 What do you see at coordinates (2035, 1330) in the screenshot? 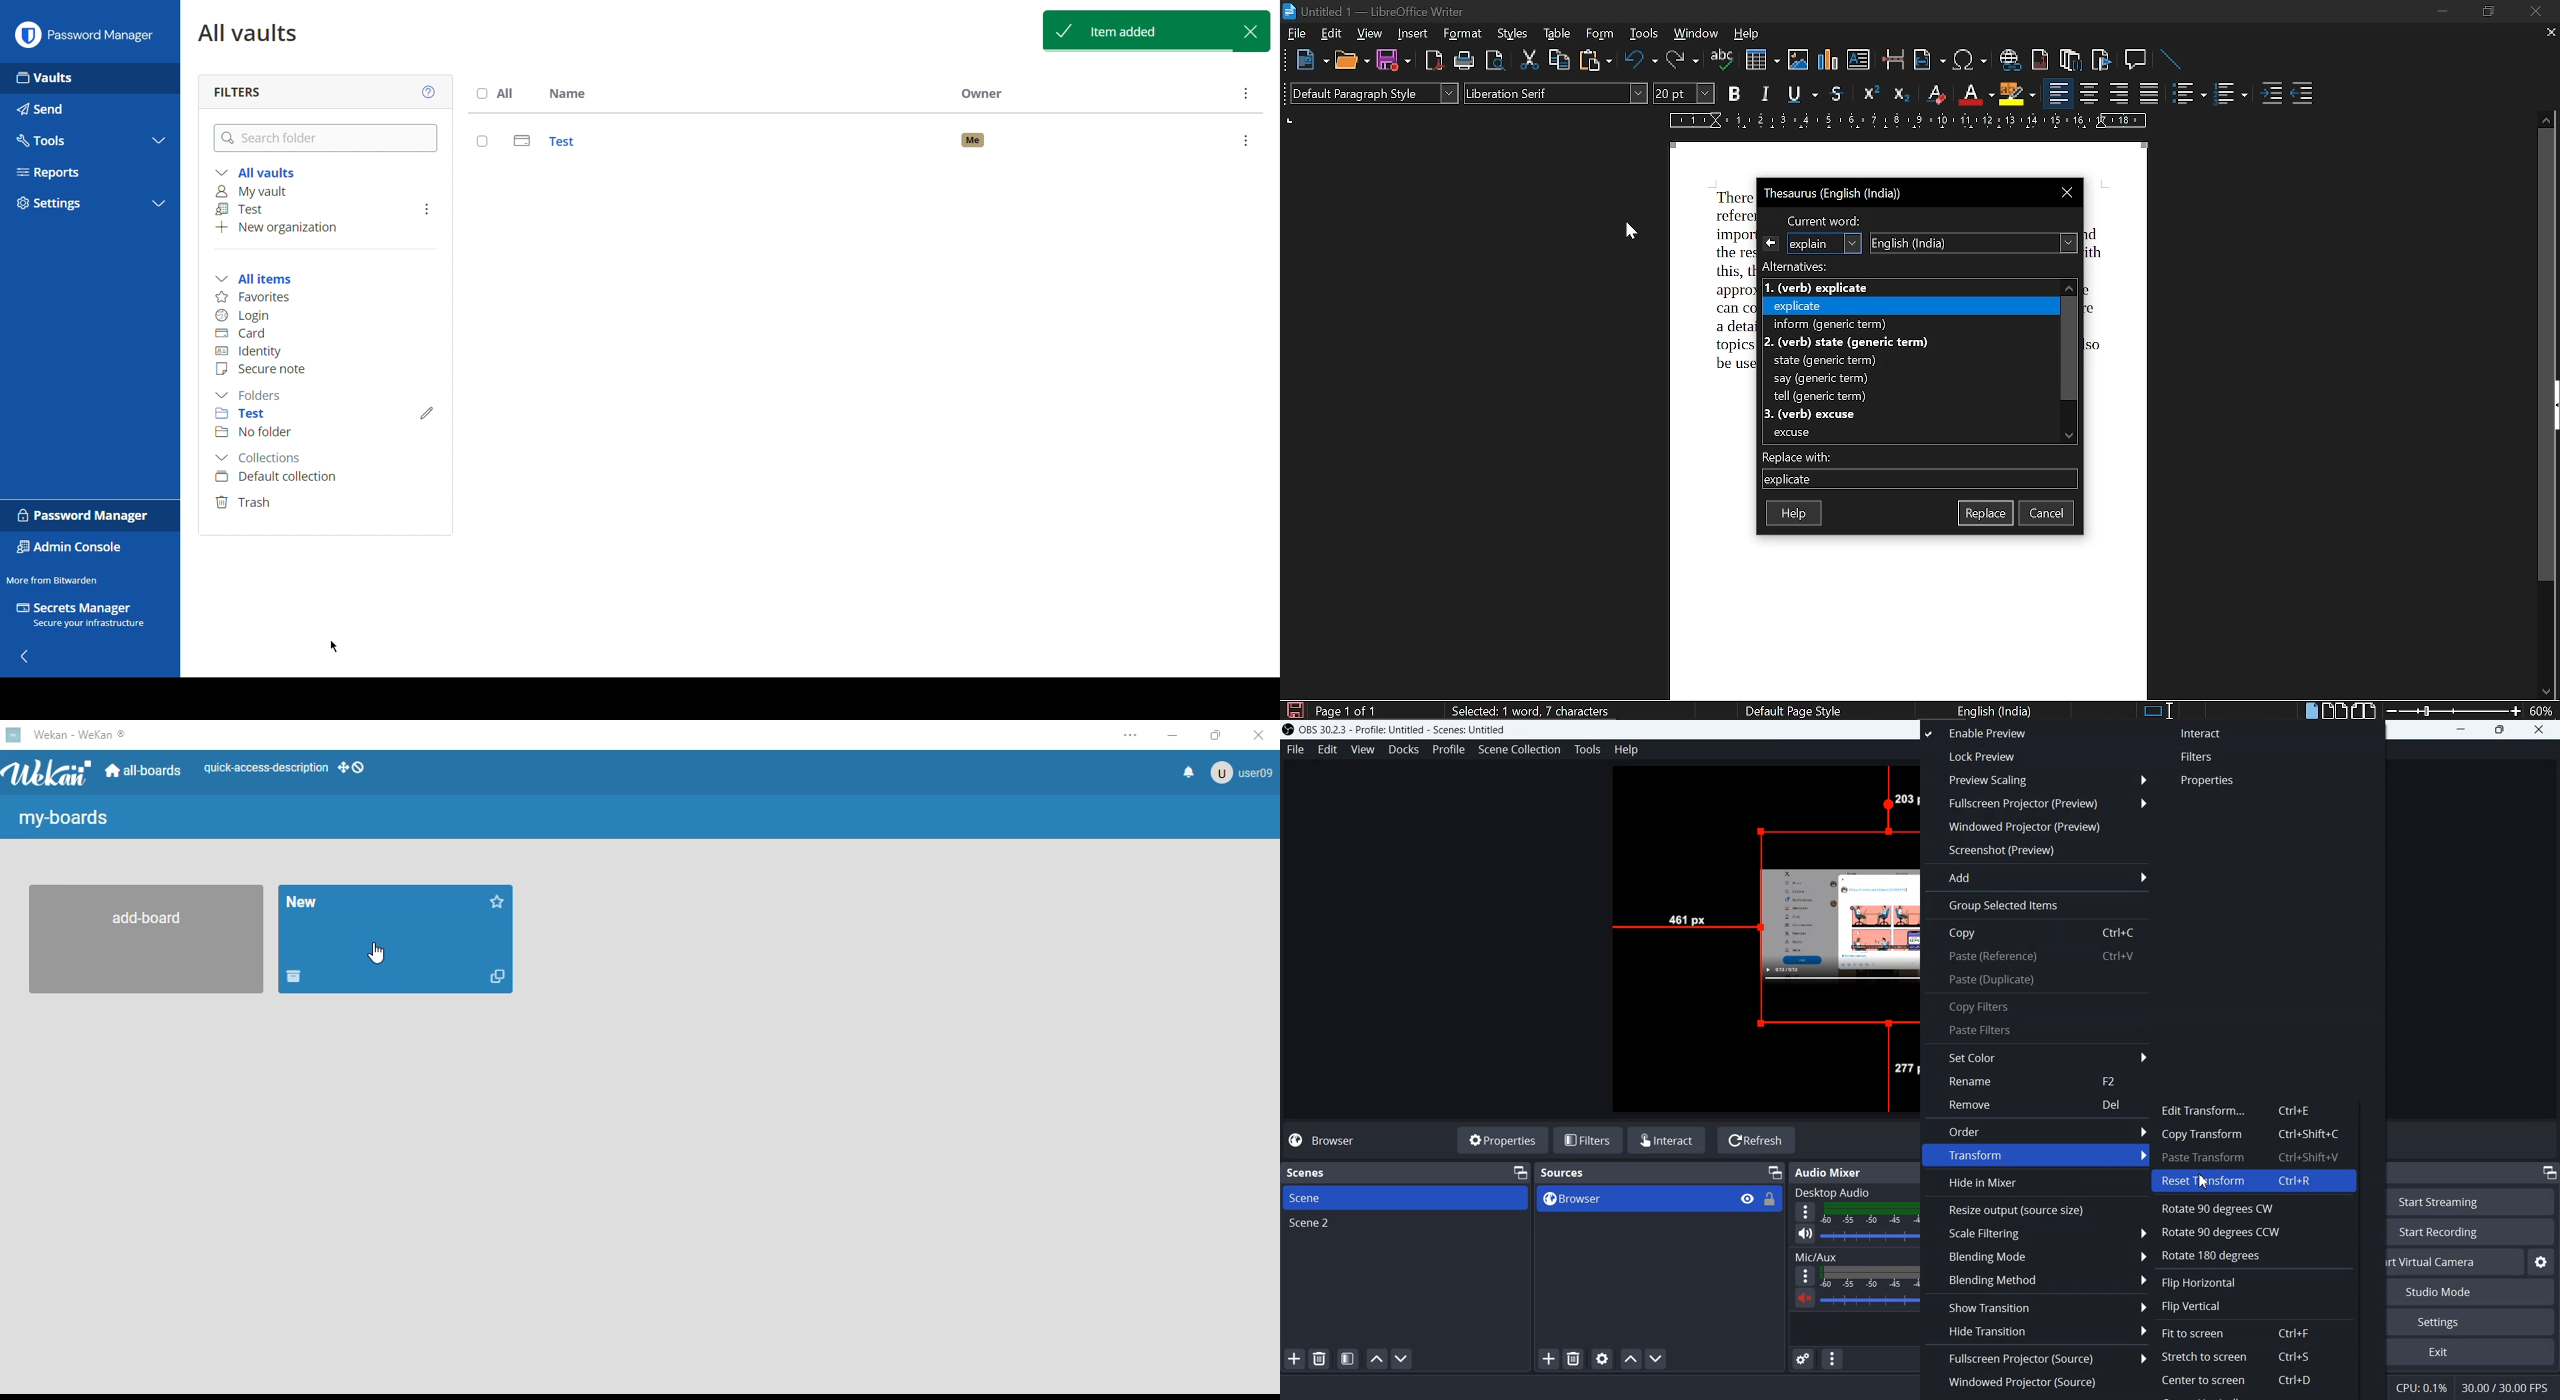
I see `Hide Transition` at bounding box center [2035, 1330].